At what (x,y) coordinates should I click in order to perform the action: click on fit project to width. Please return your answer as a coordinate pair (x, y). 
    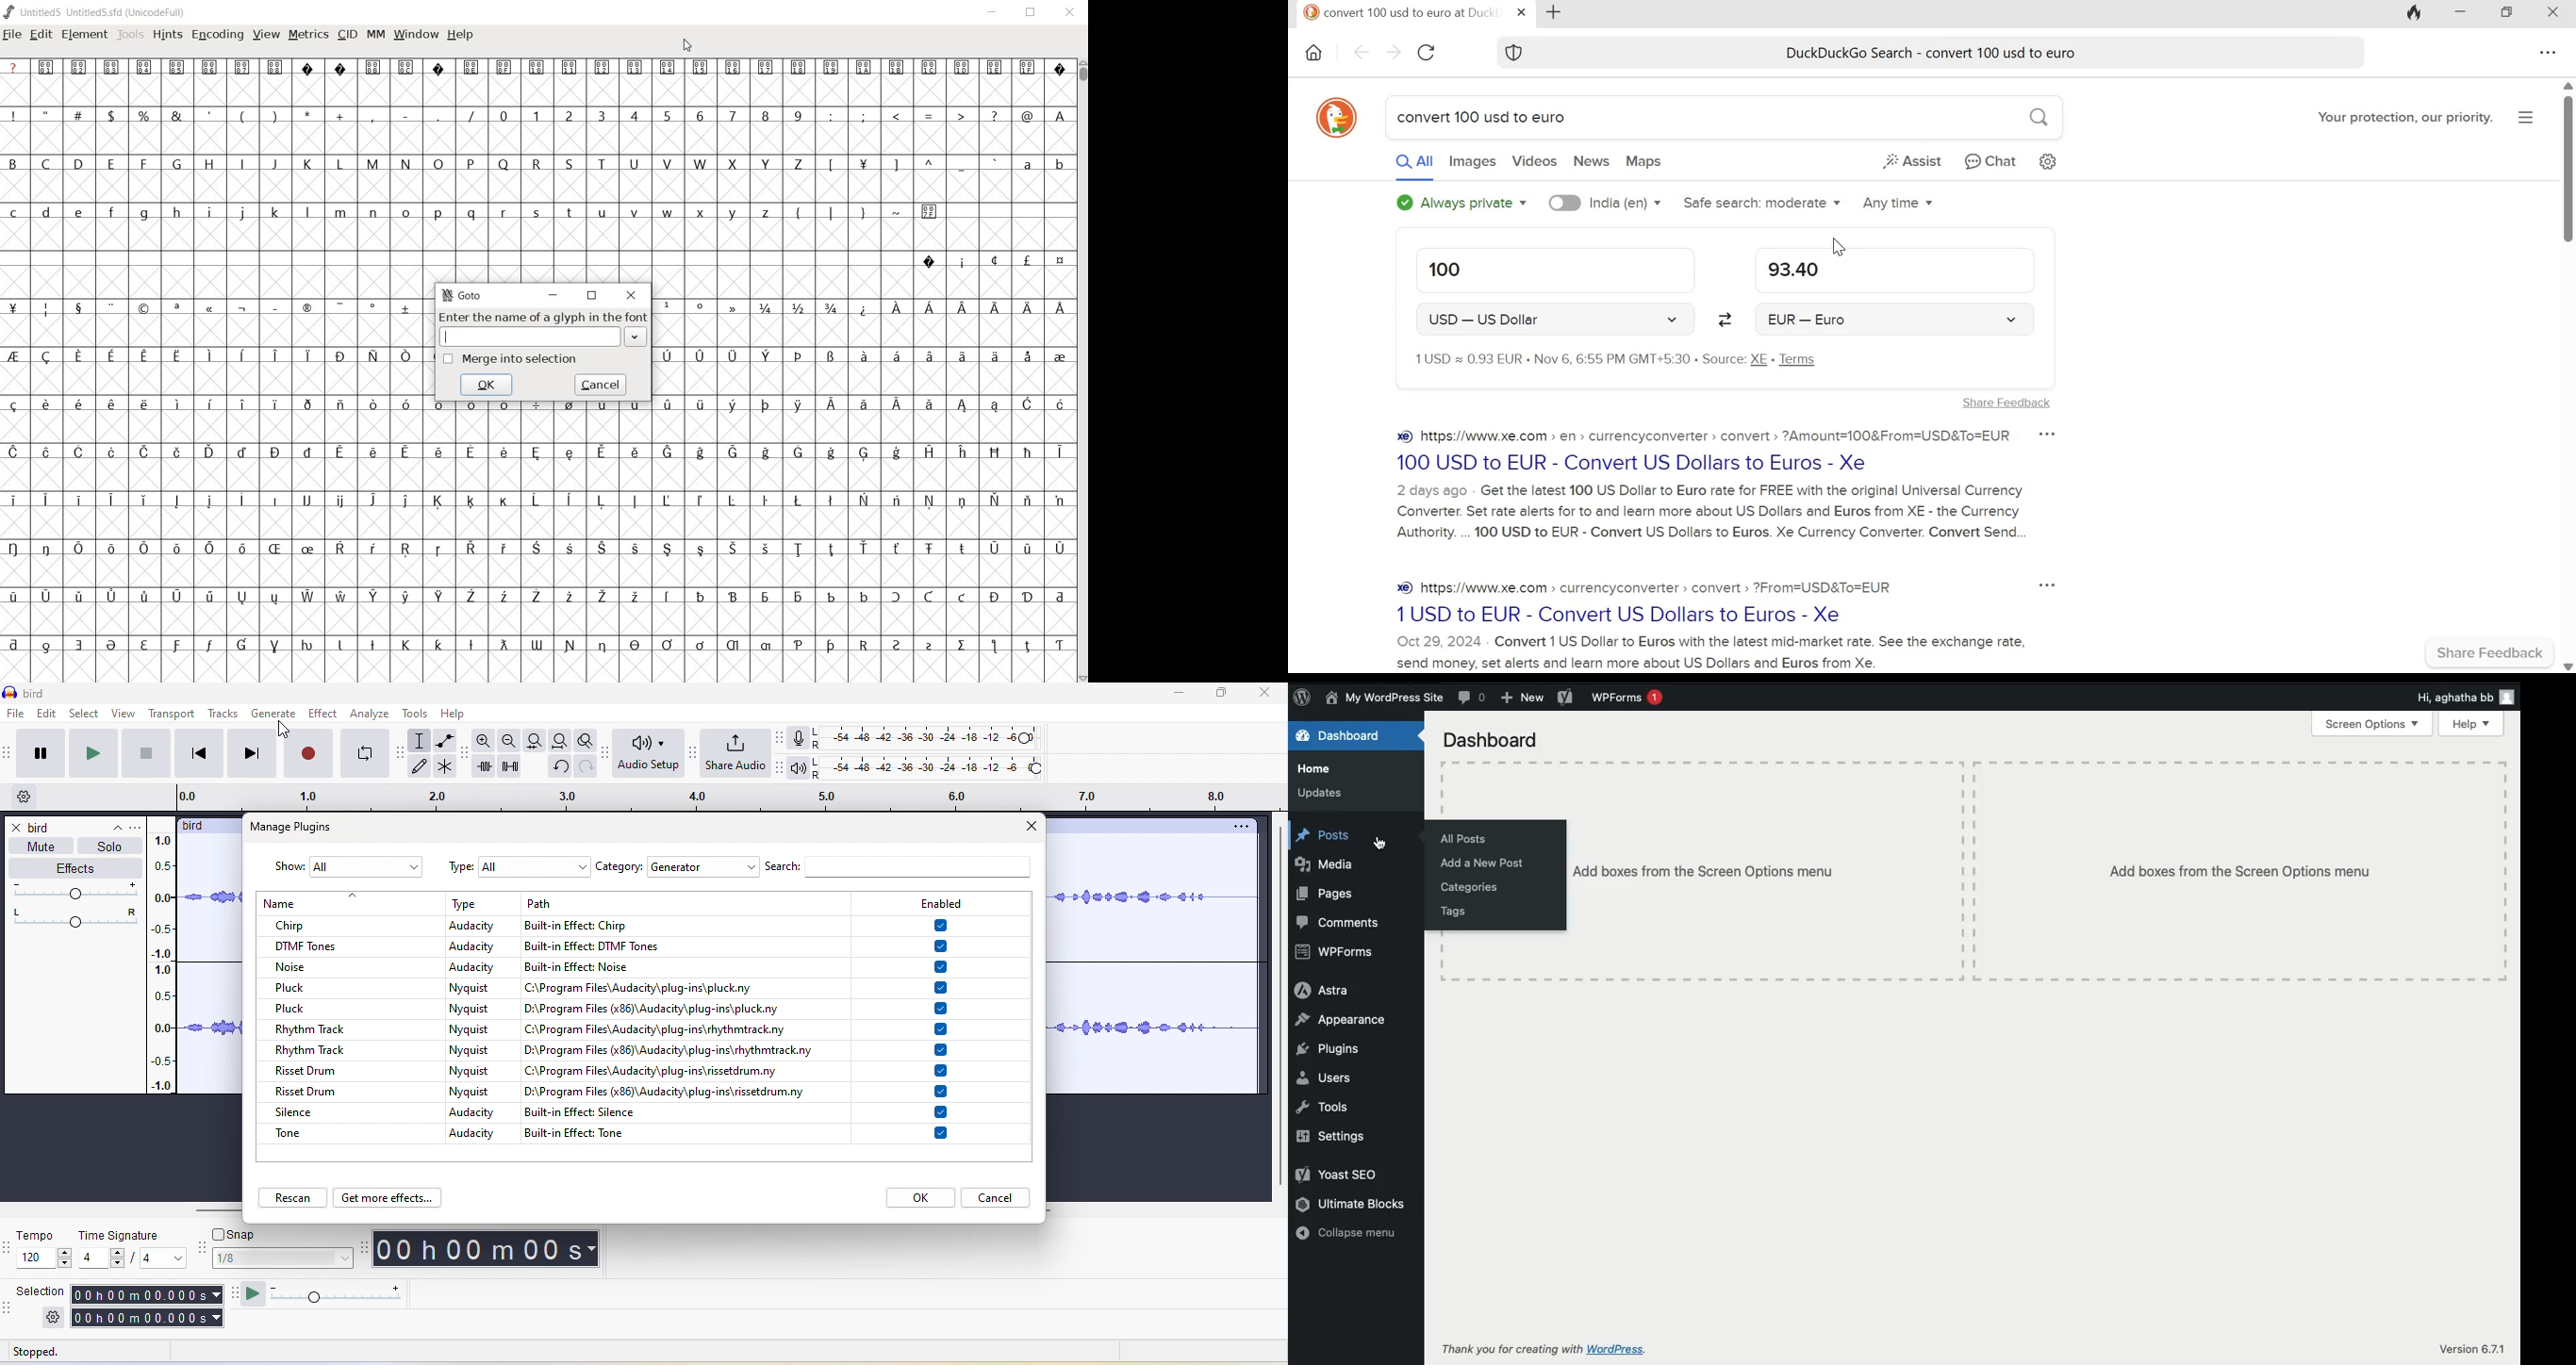
    Looking at the image, I should click on (562, 740).